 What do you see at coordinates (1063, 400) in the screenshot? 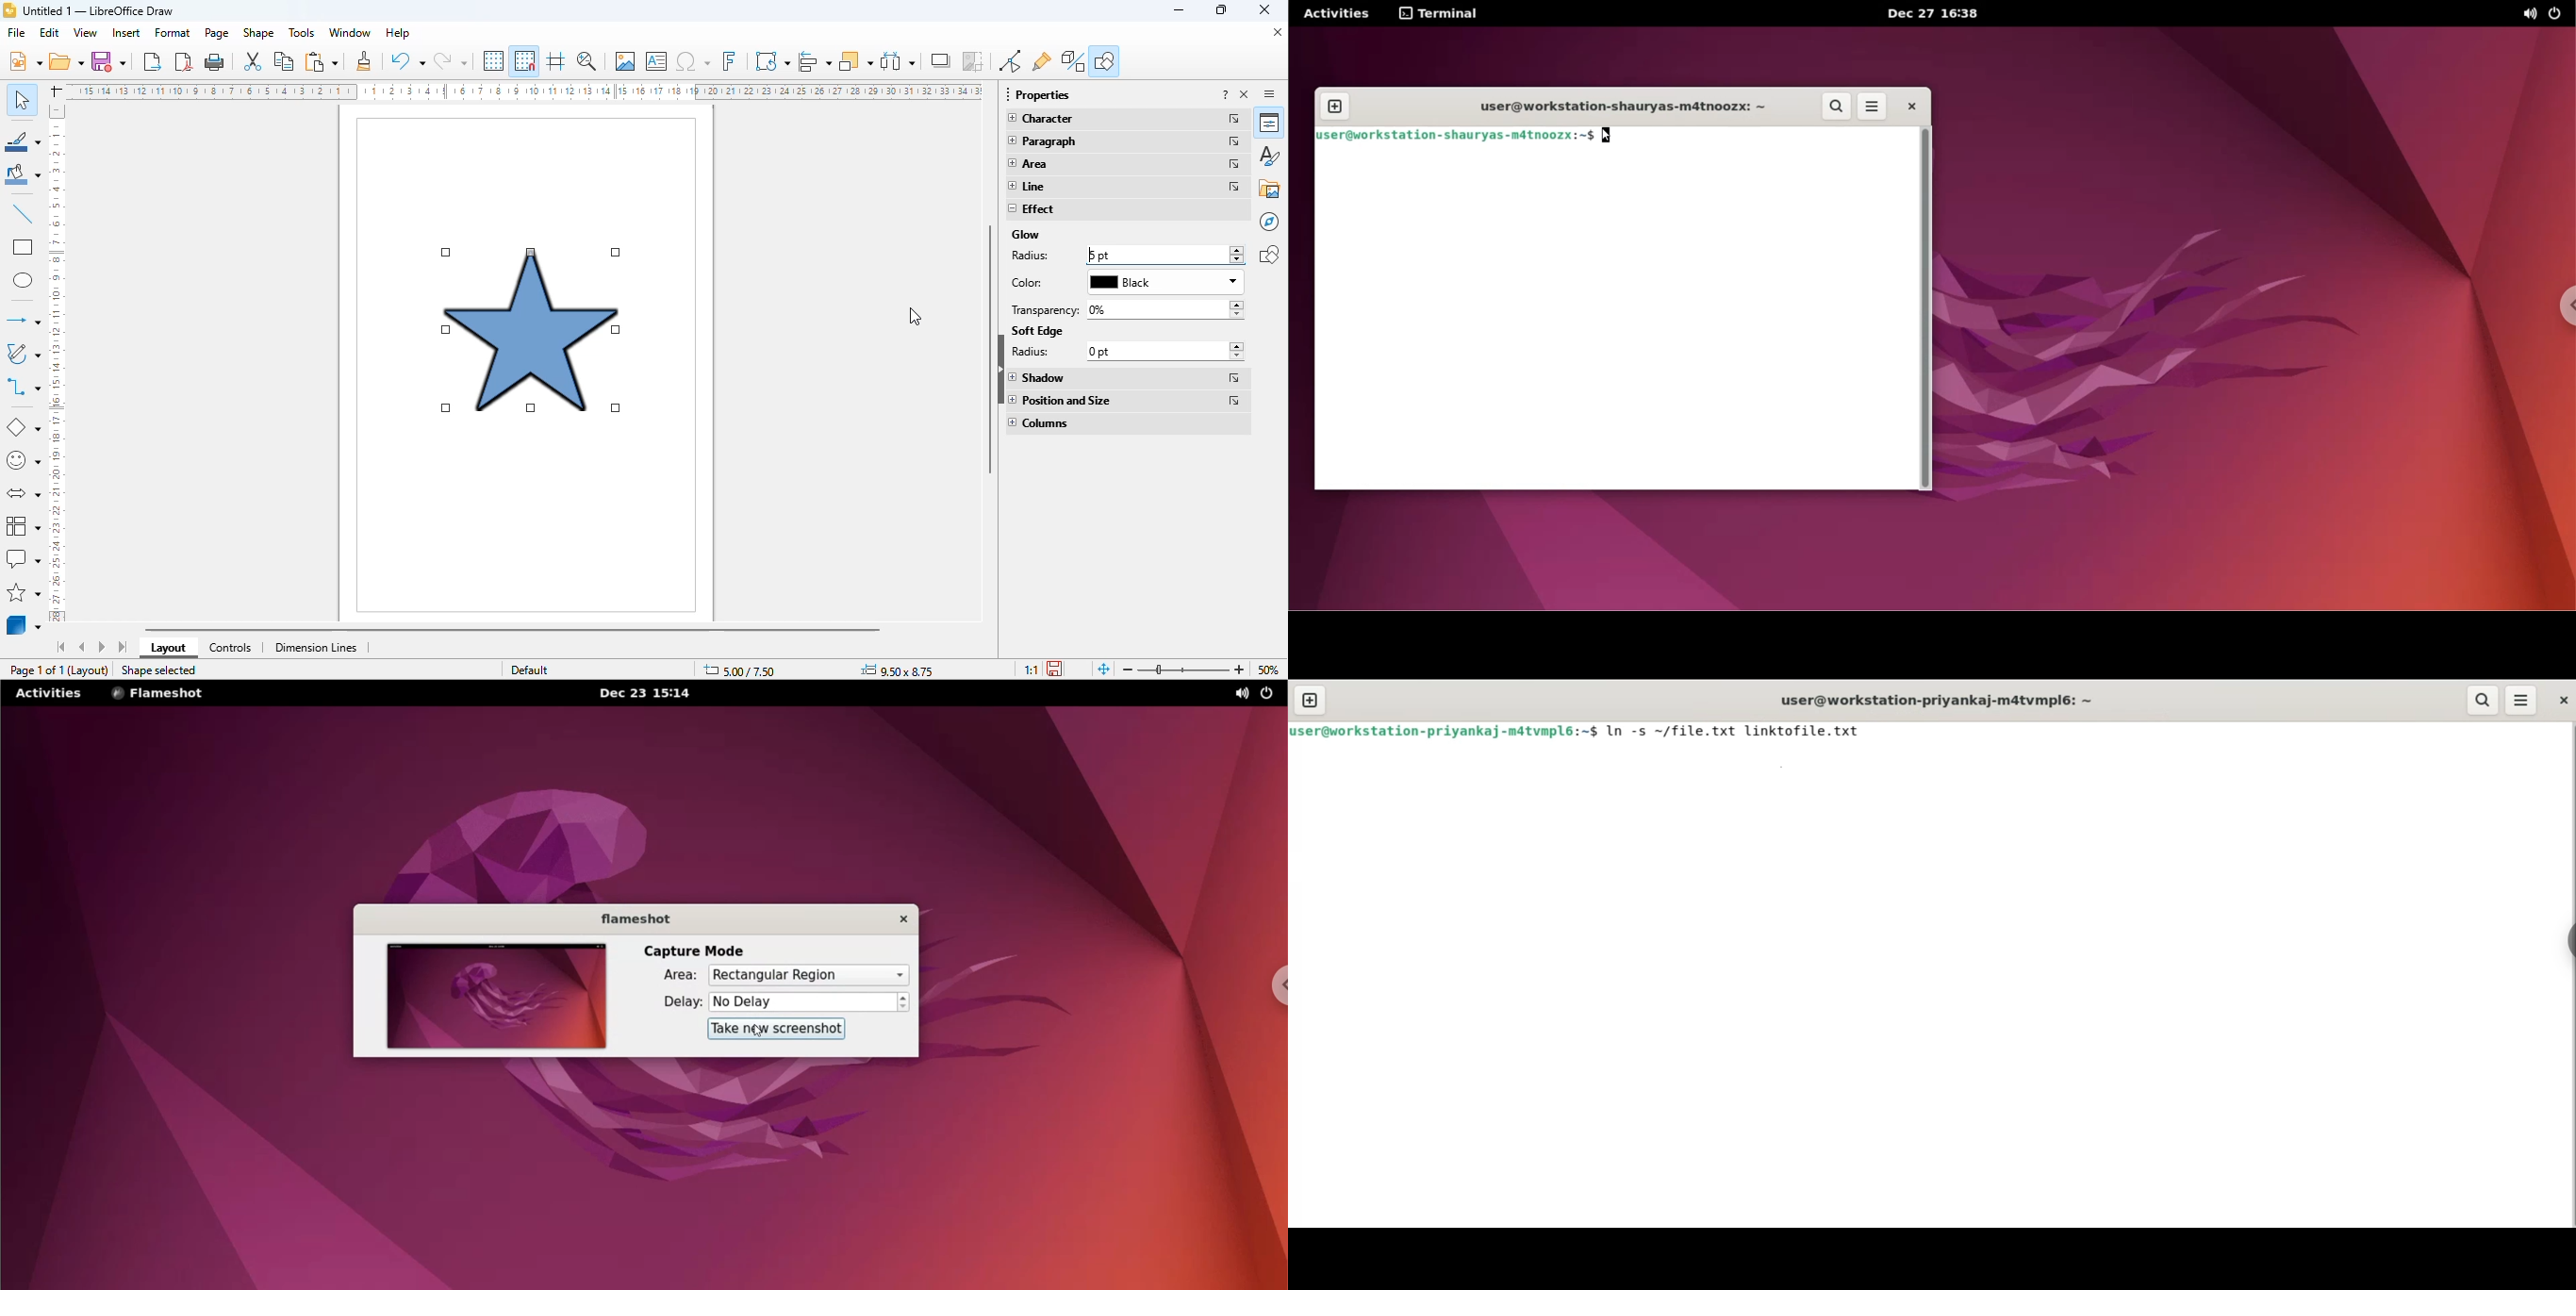
I see `position and size` at bounding box center [1063, 400].